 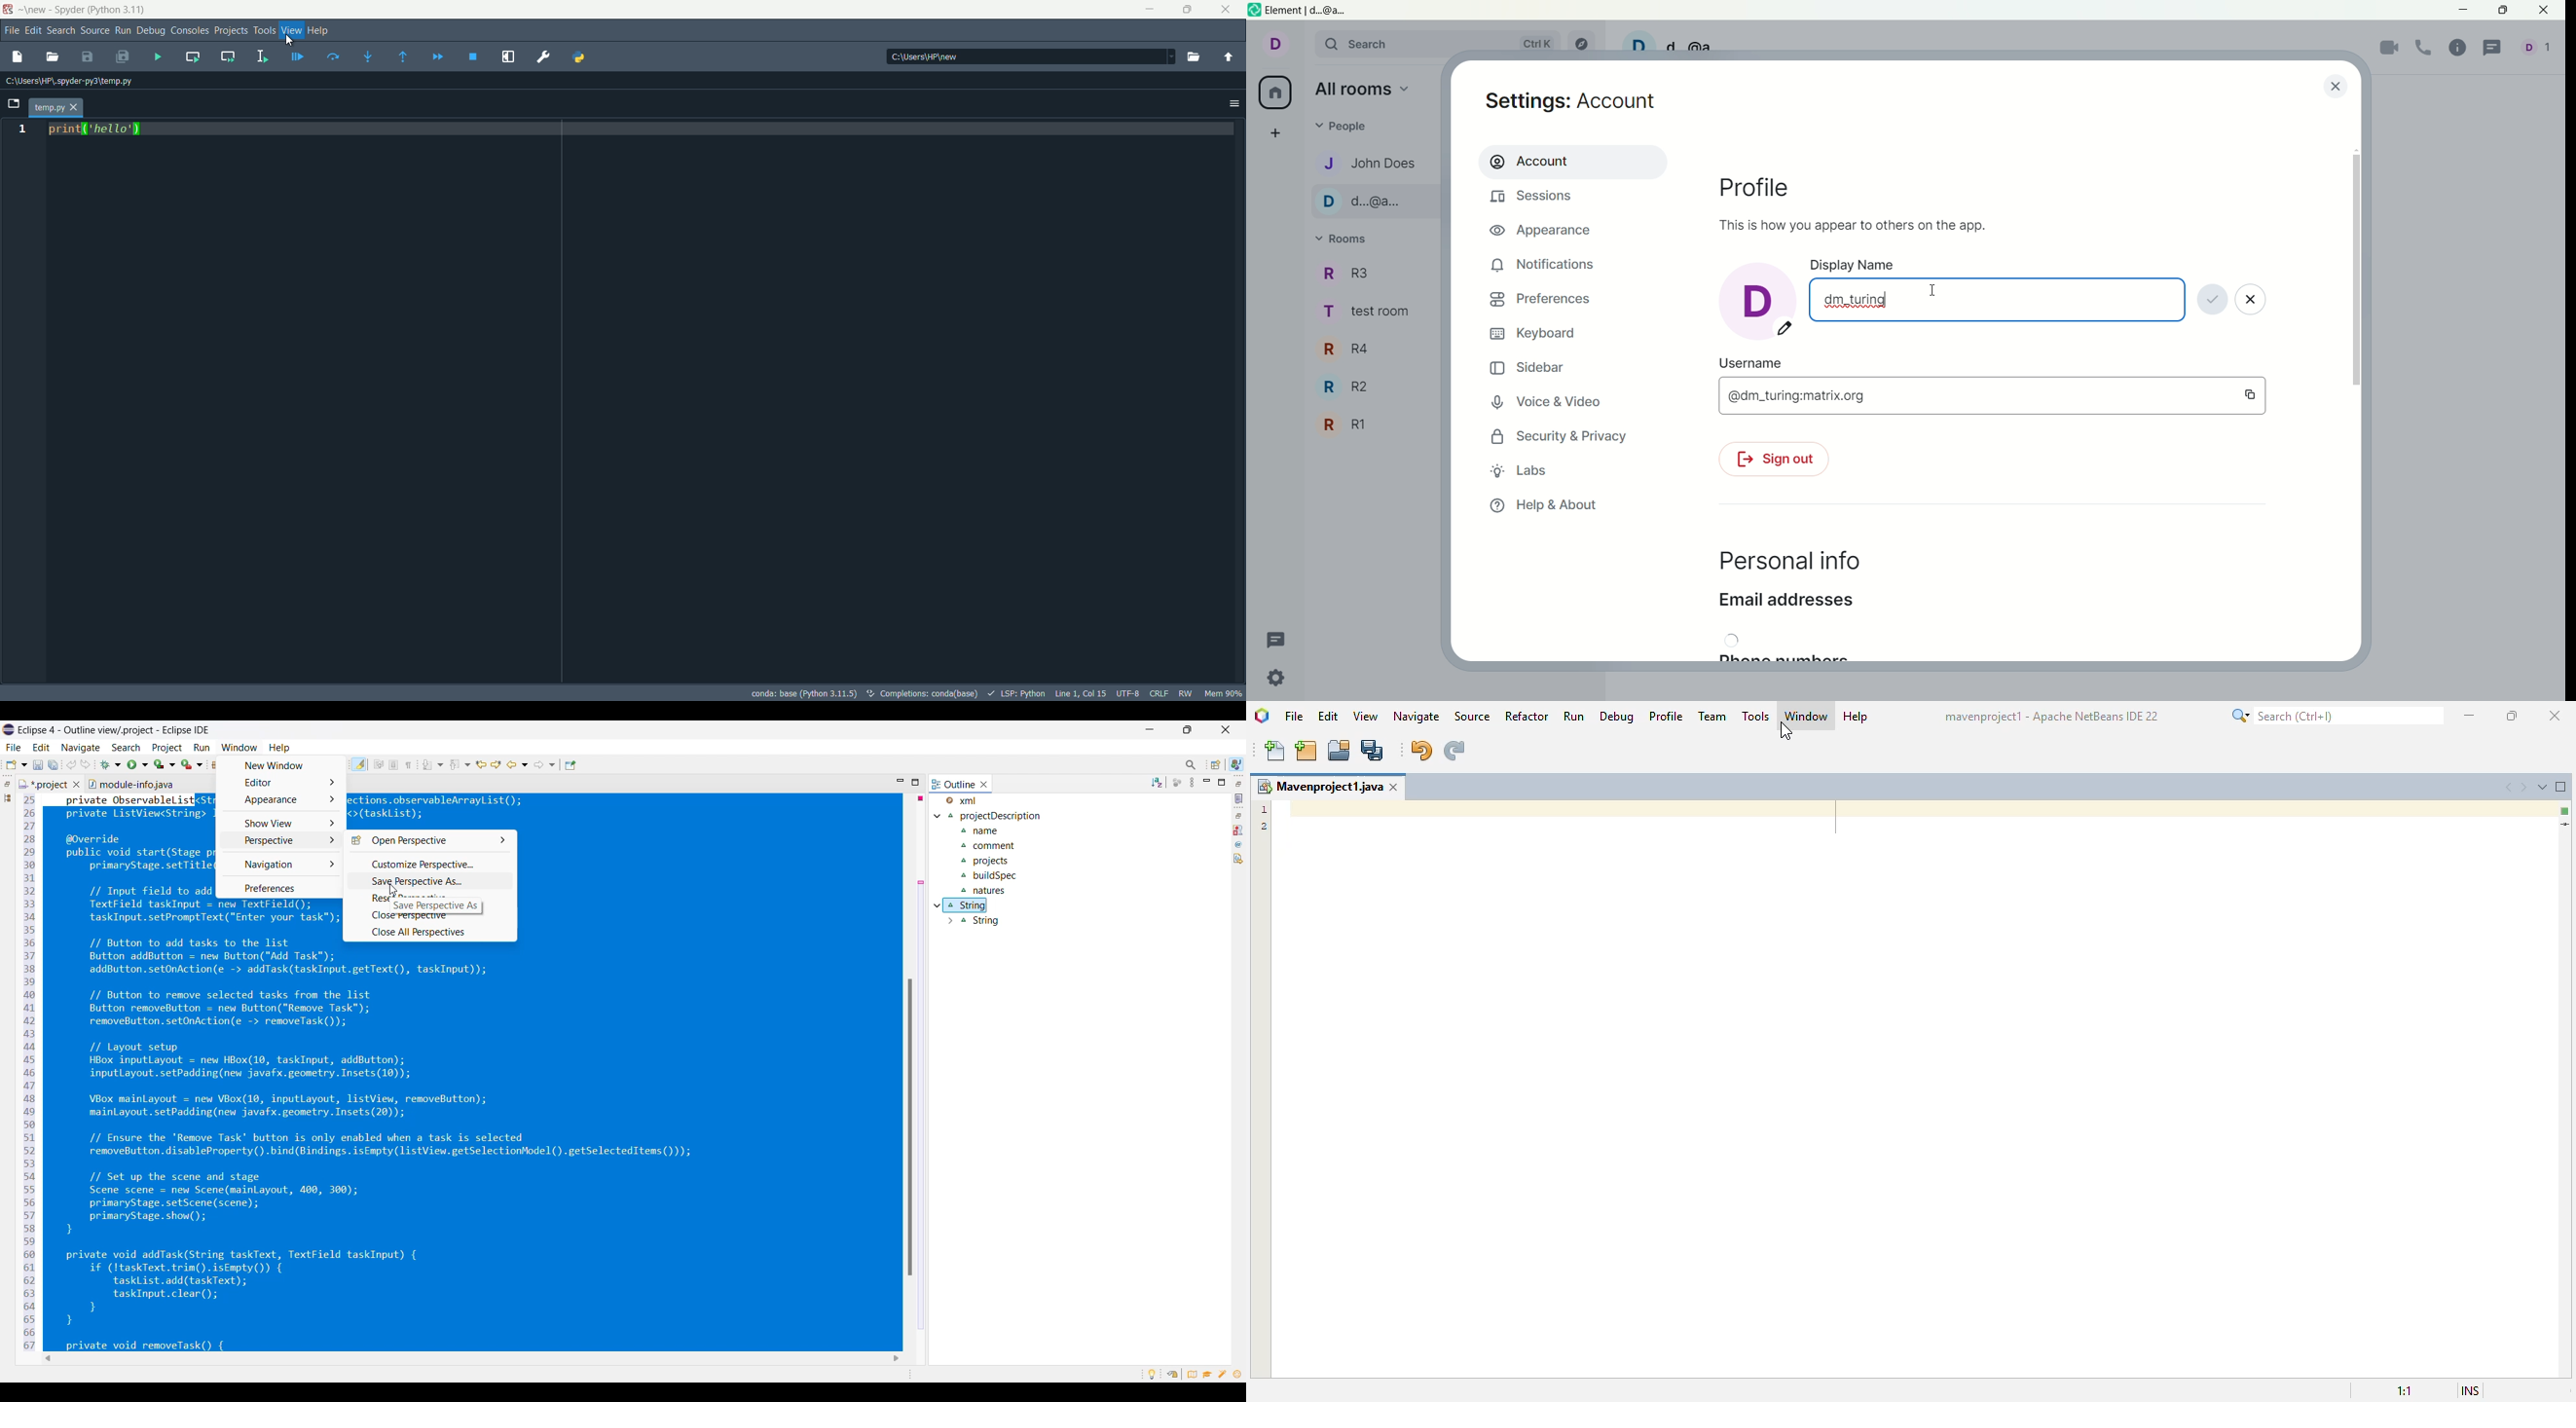 I want to click on options, so click(x=1234, y=104).